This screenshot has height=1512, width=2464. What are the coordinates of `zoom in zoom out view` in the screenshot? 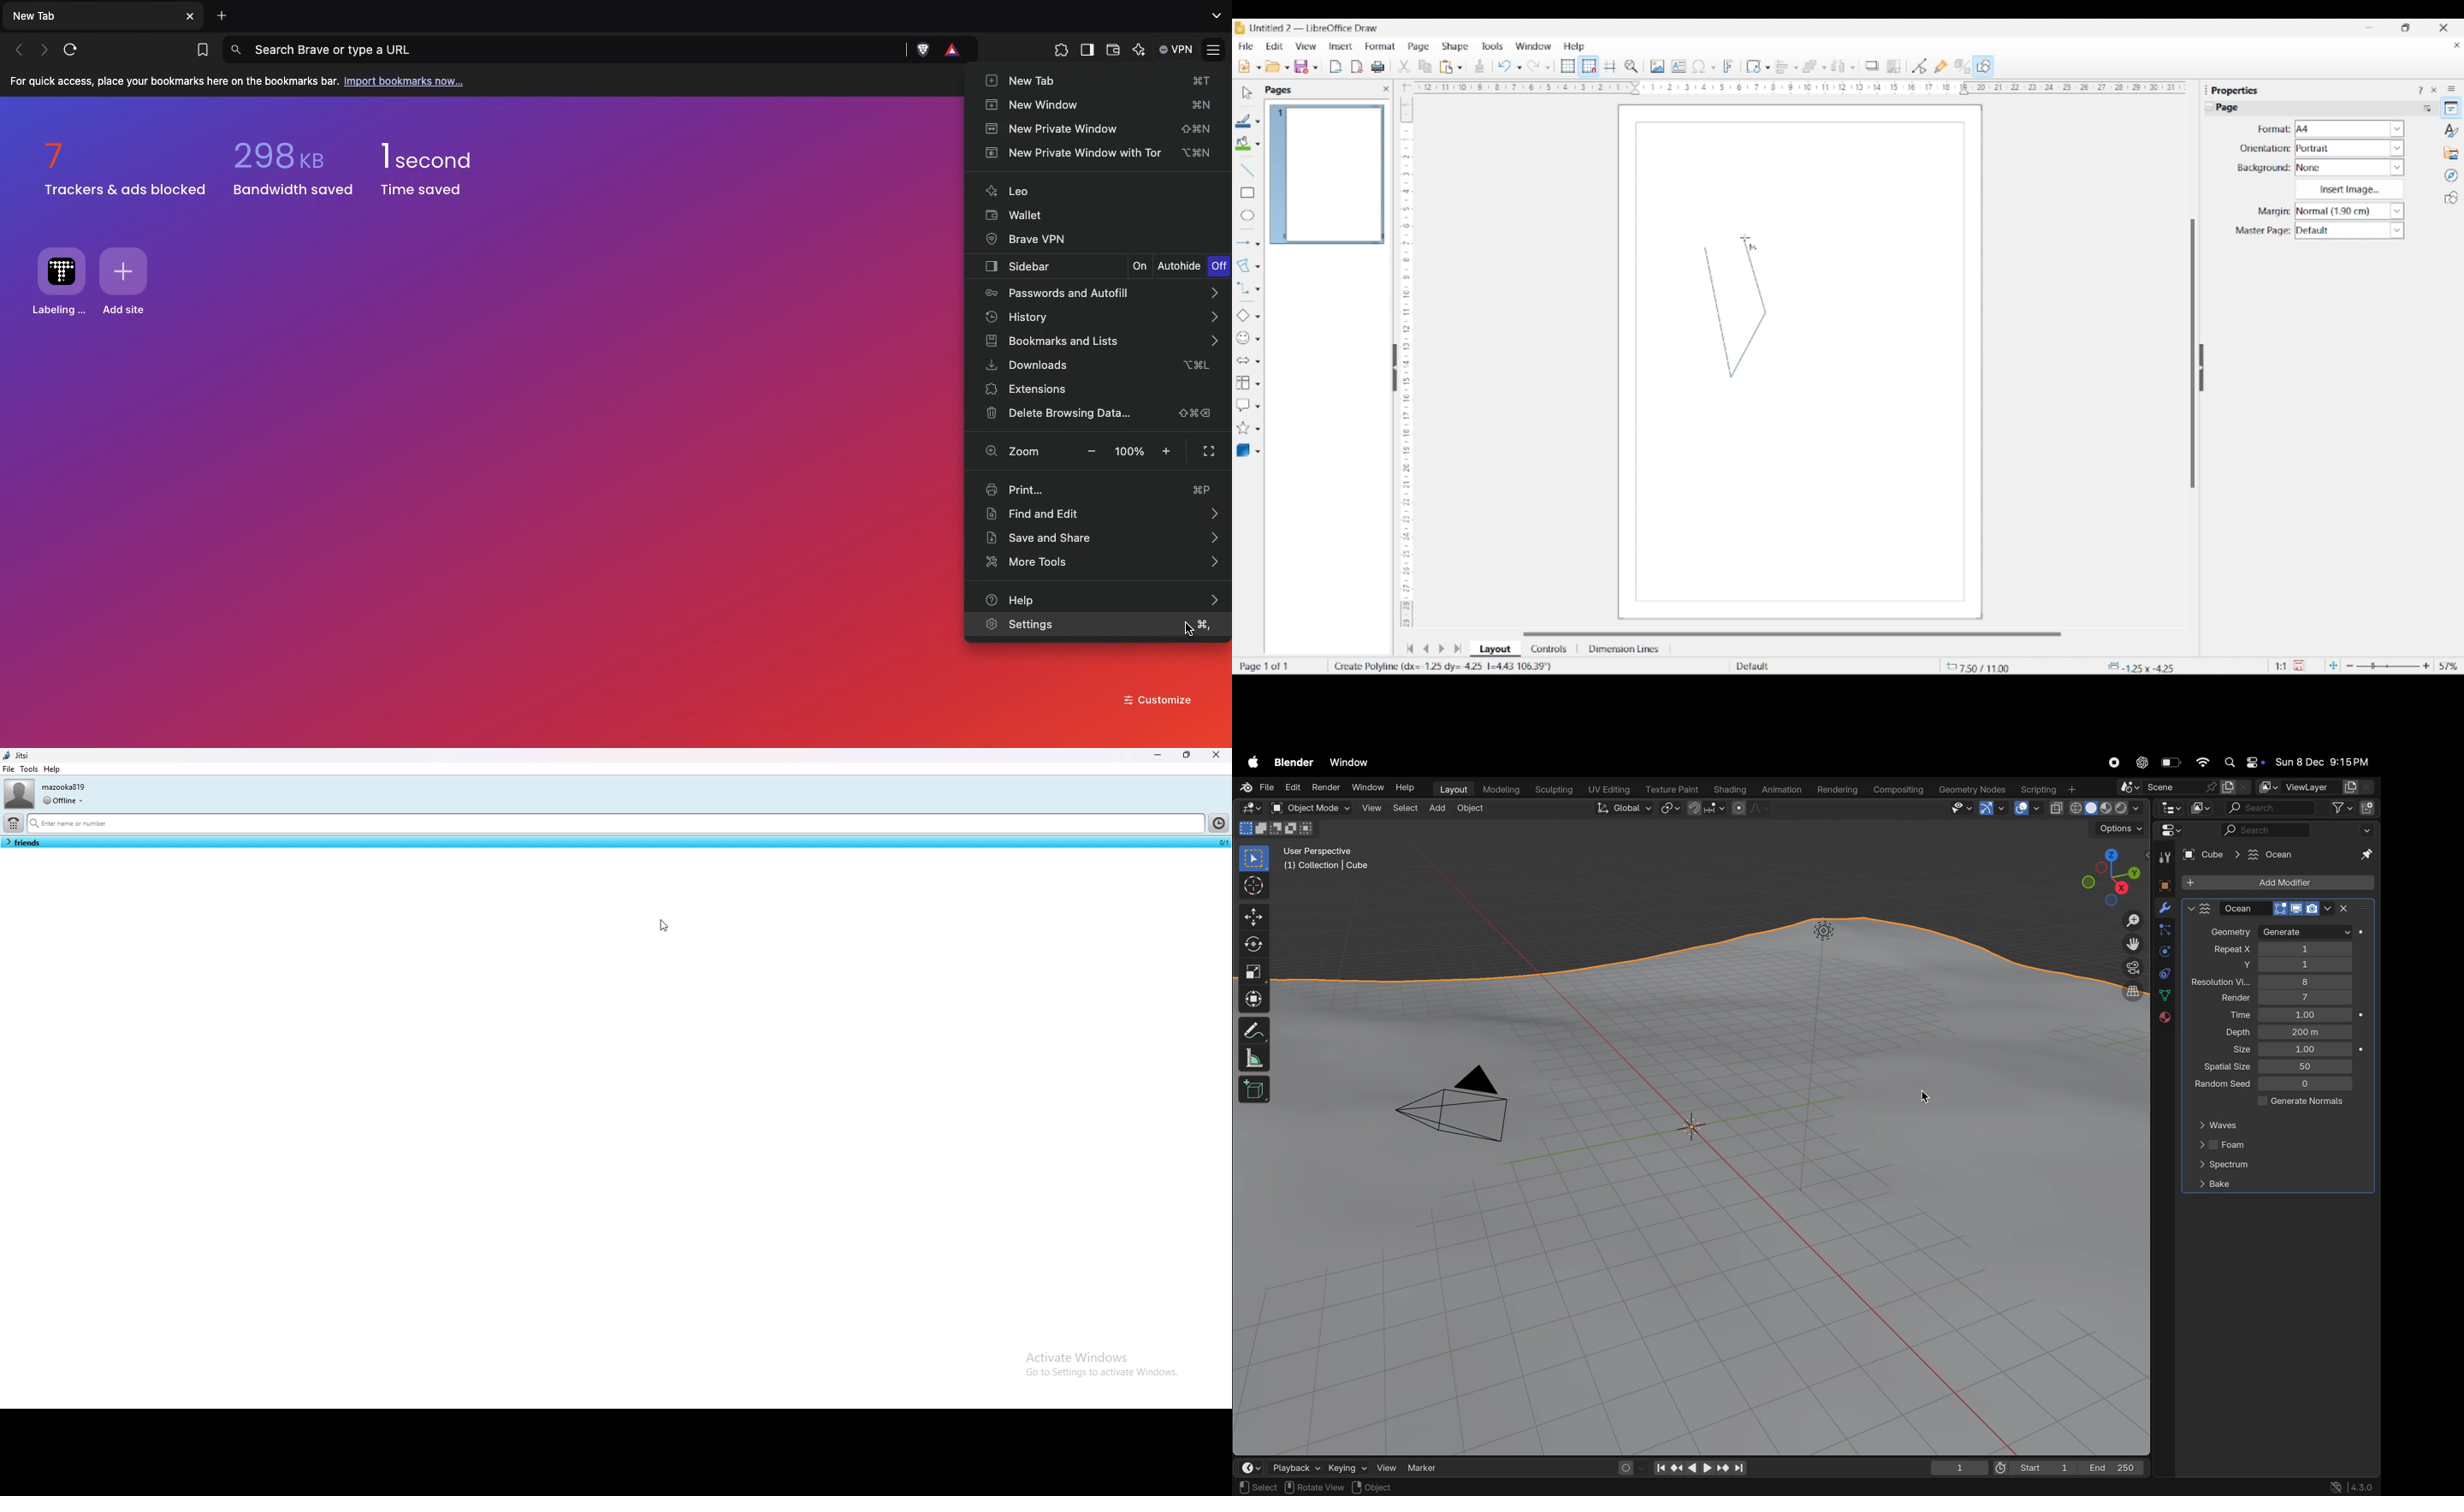 It's located at (2129, 921).